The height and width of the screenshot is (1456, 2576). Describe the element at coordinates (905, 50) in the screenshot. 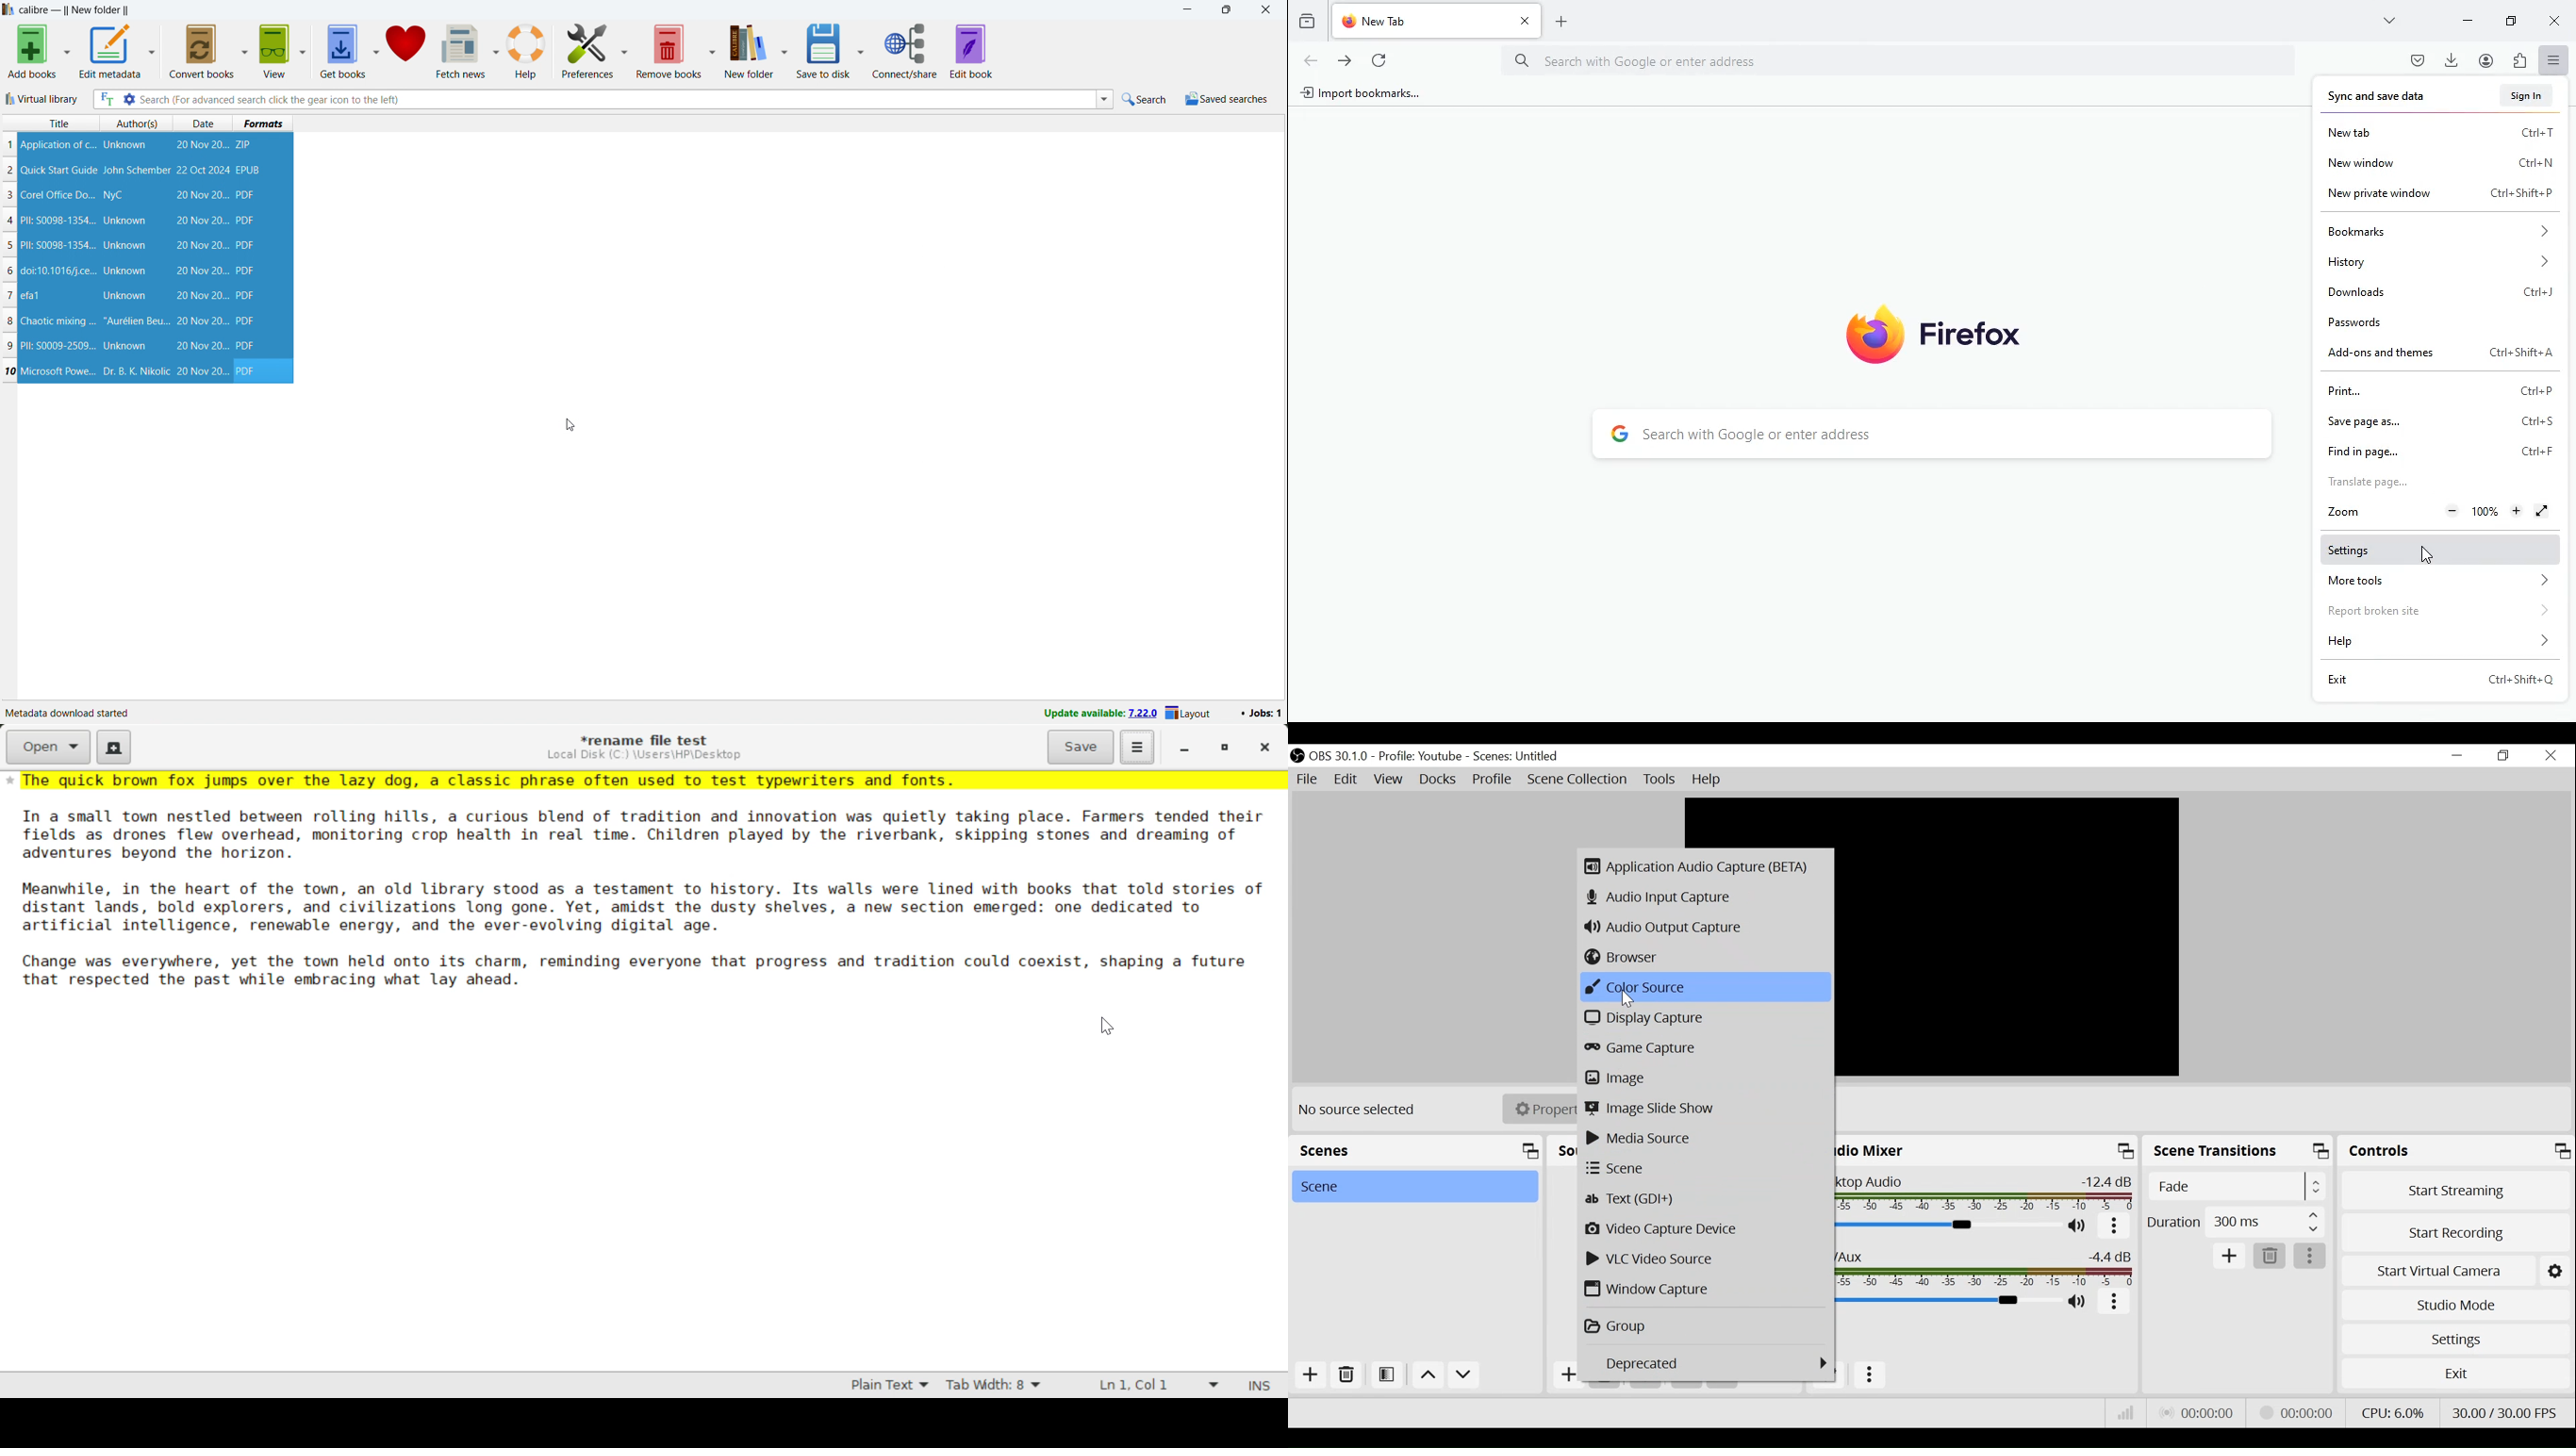

I see `connect/share` at that location.